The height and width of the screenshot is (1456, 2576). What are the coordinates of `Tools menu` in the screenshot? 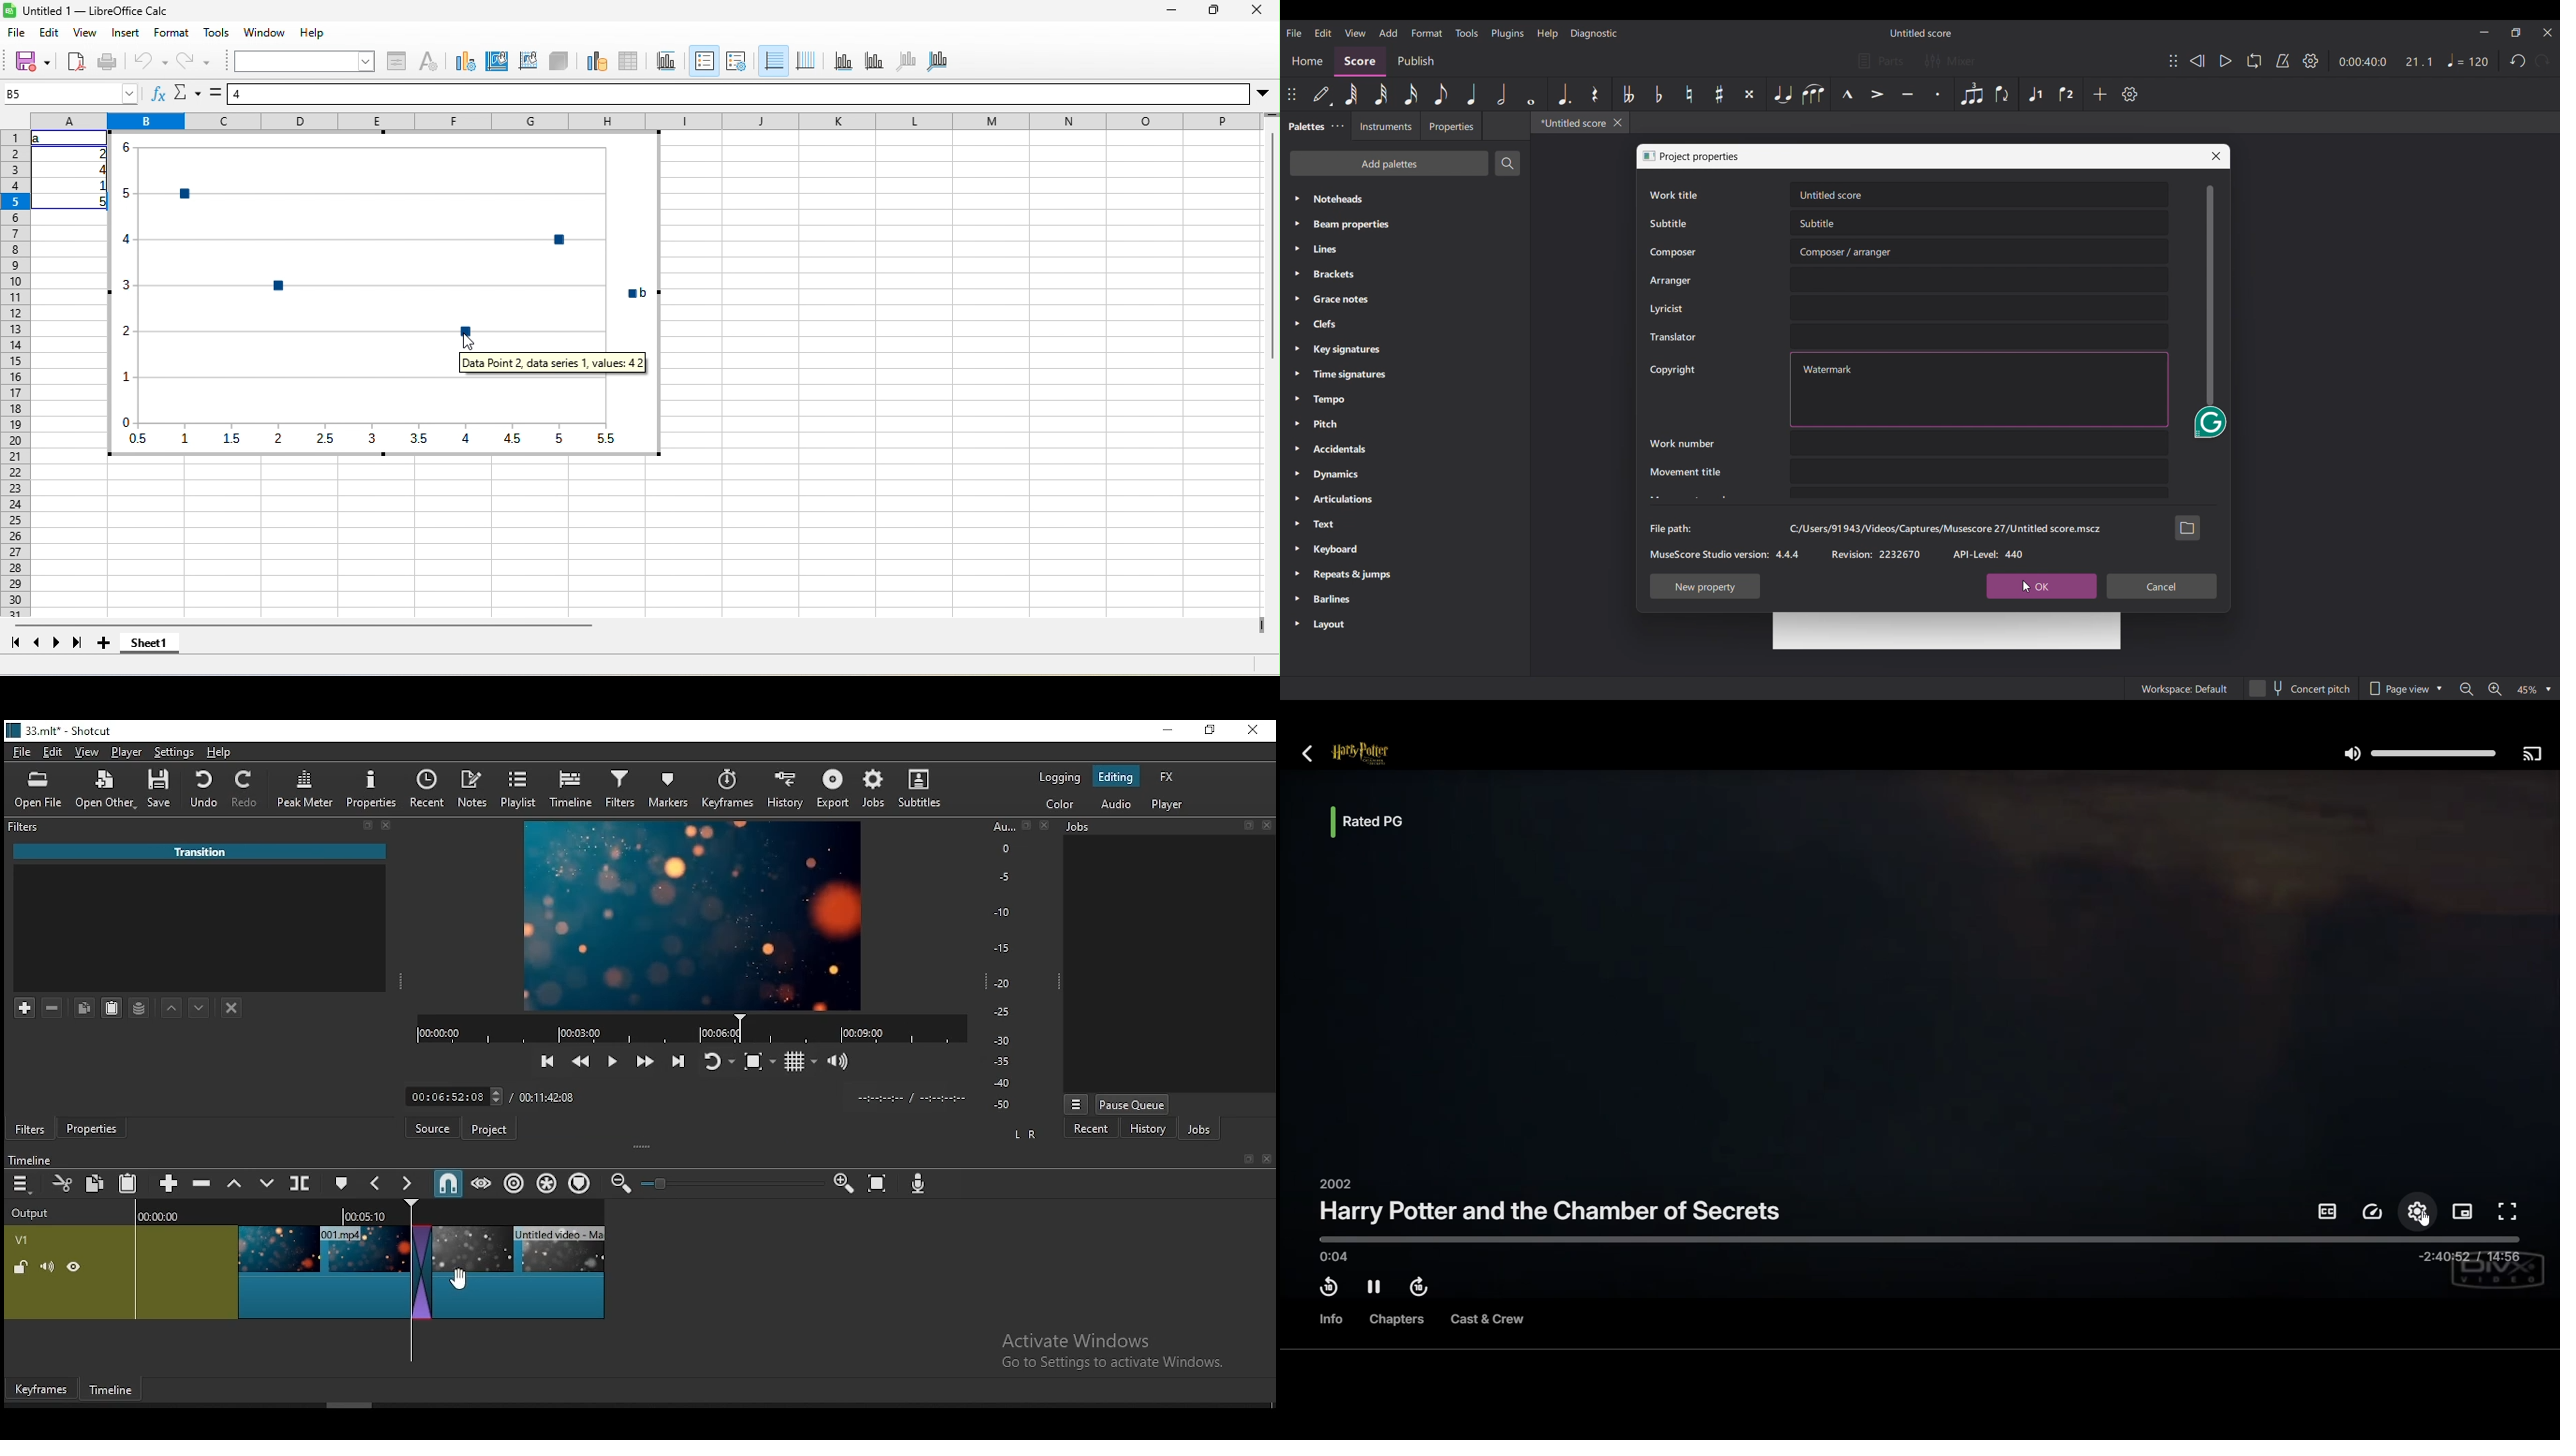 It's located at (1466, 33).